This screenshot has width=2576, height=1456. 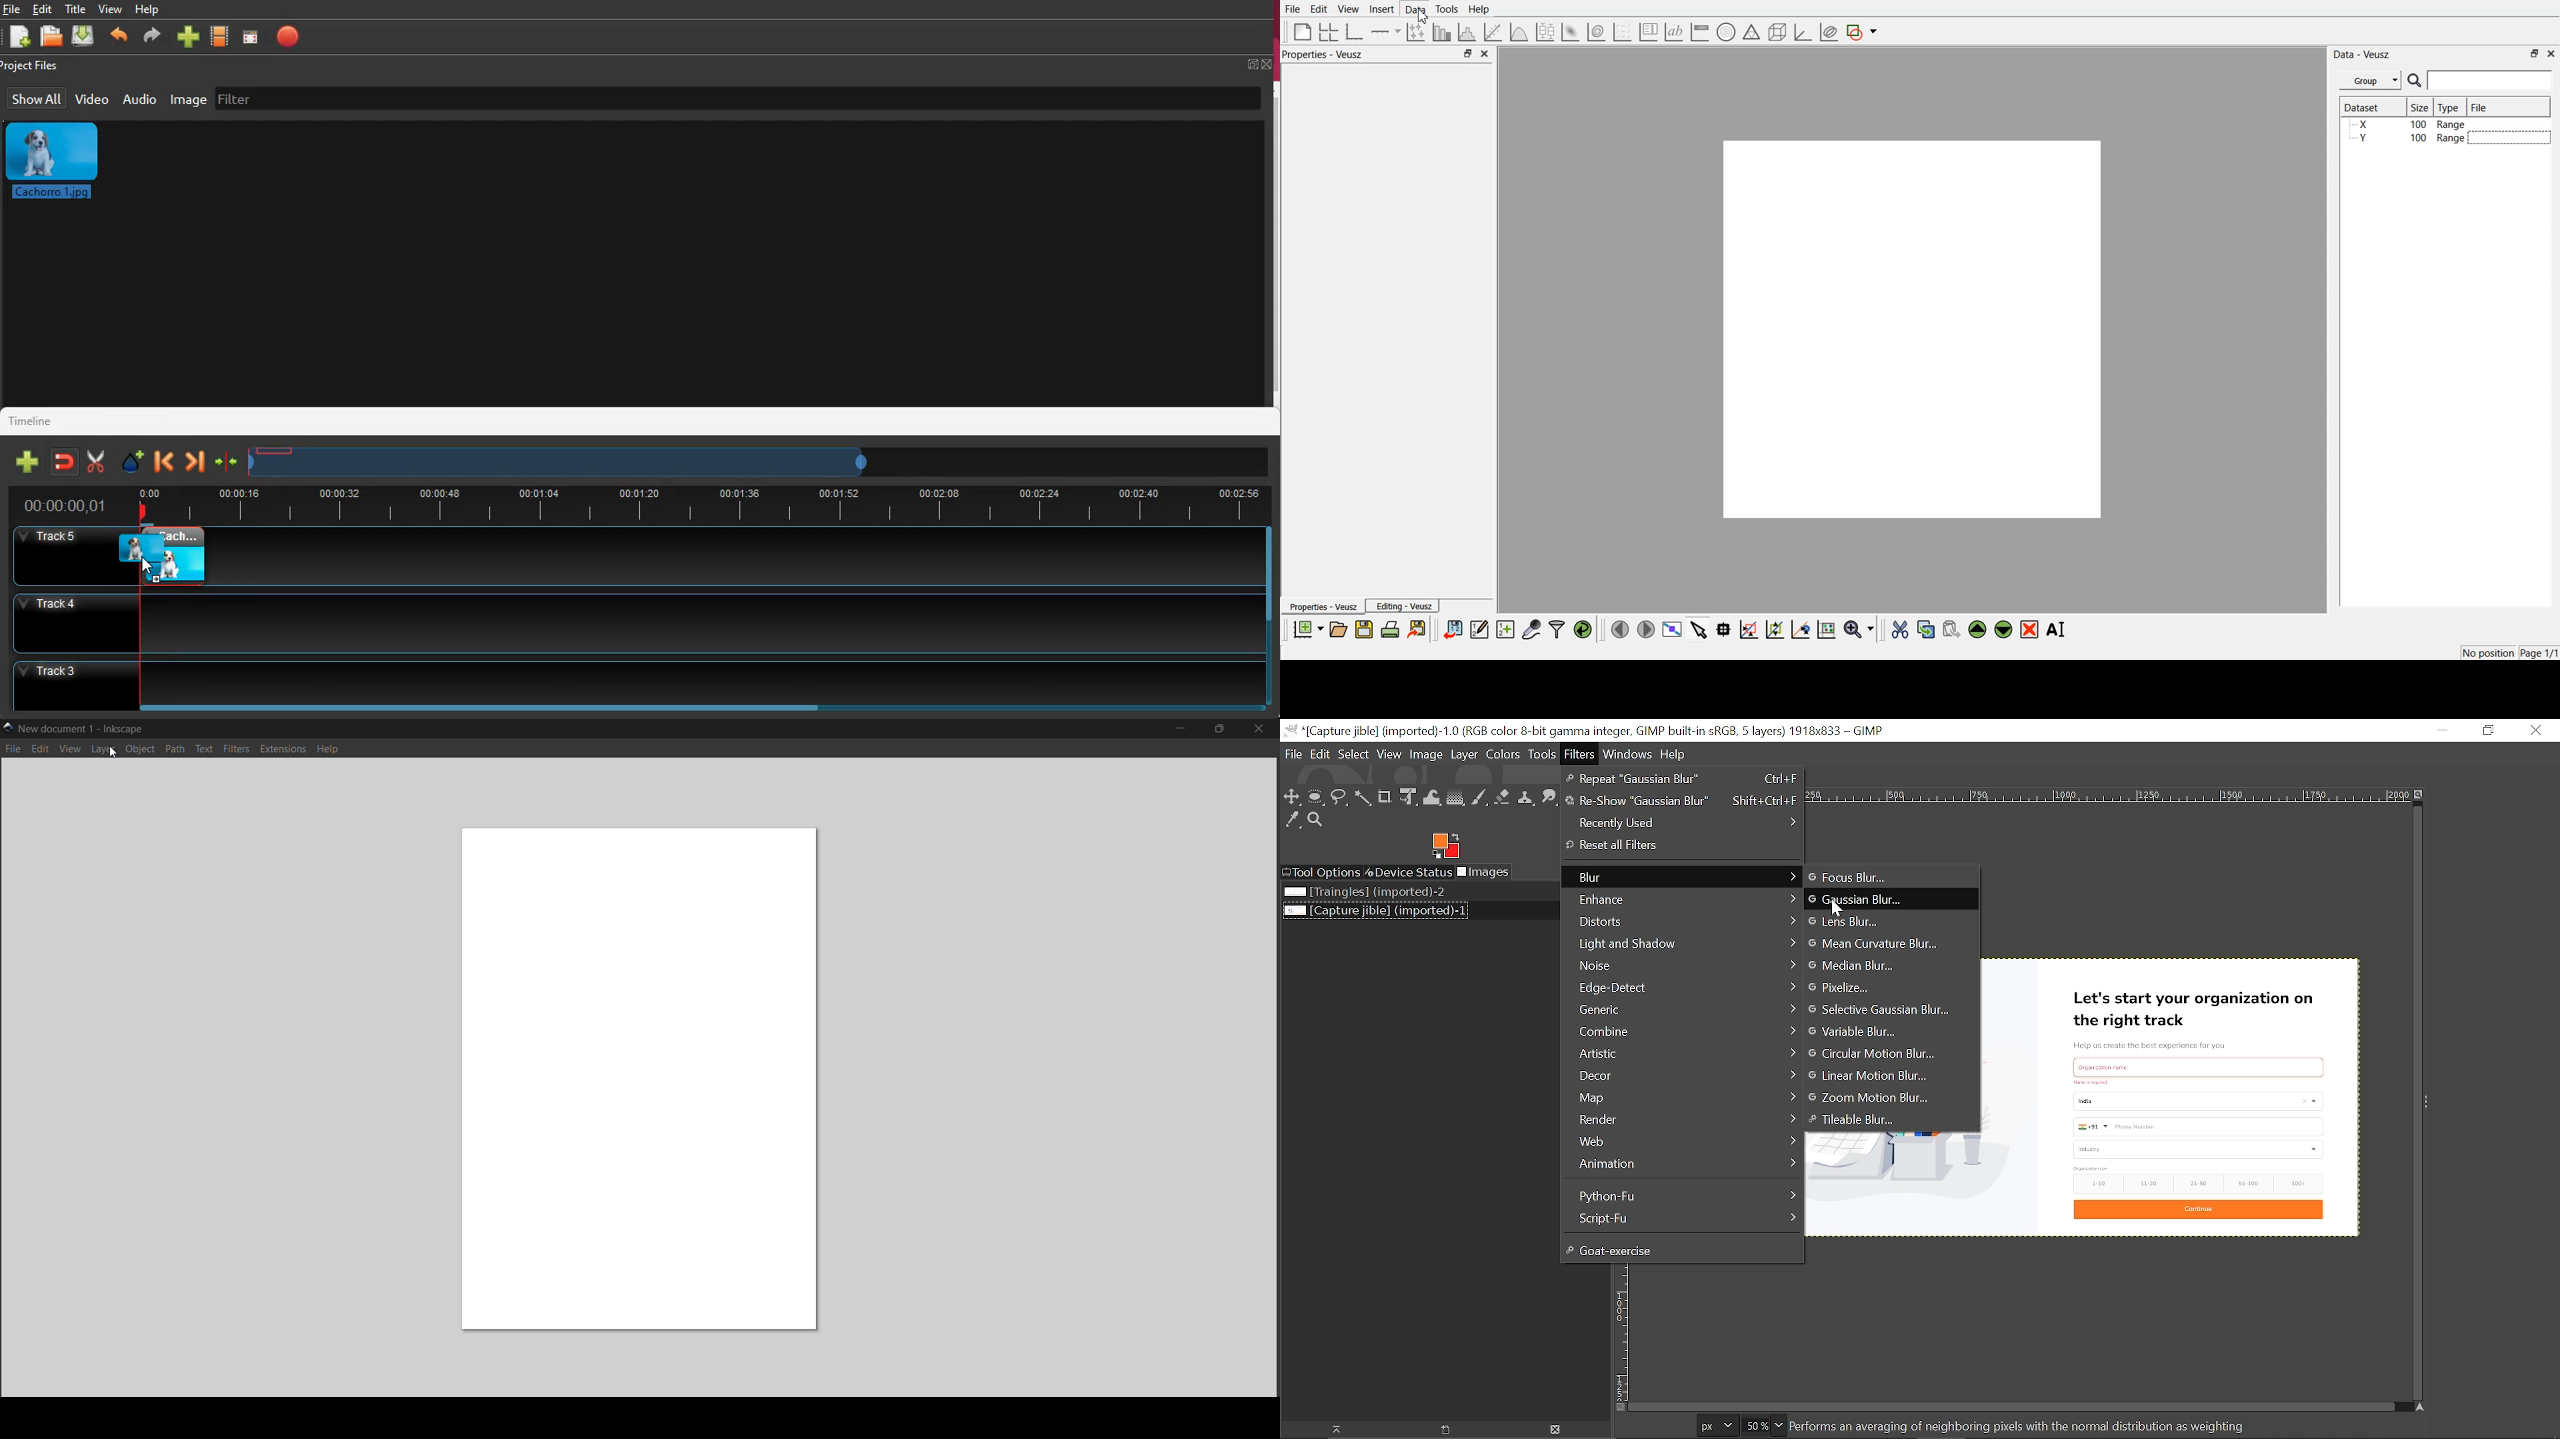 What do you see at coordinates (205, 750) in the screenshot?
I see `text` at bounding box center [205, 750].